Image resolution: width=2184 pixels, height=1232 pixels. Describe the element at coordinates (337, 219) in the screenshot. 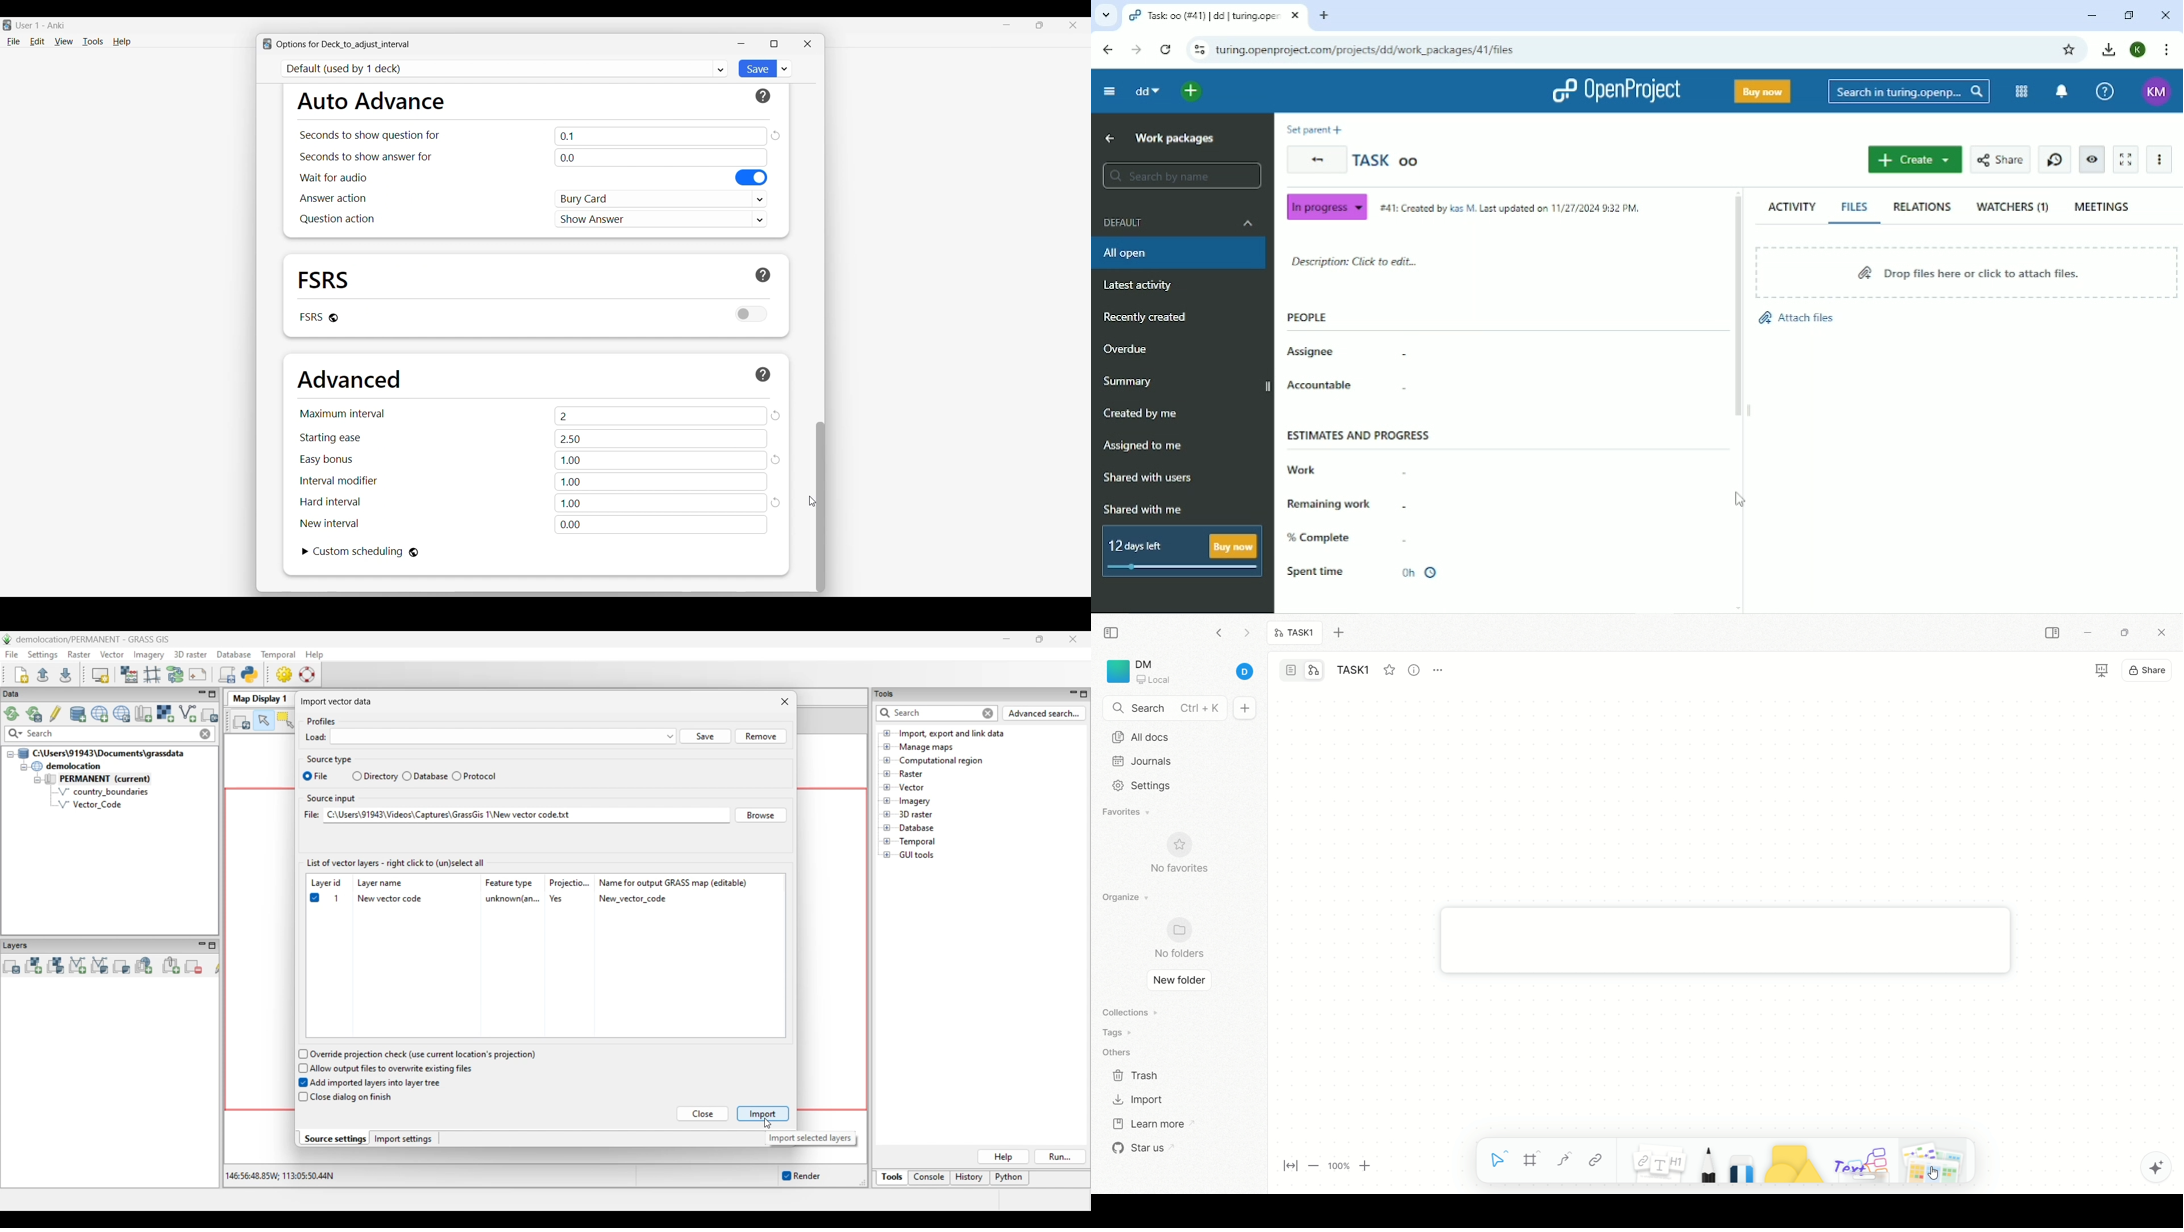

I see `Indicates question action` at that location.